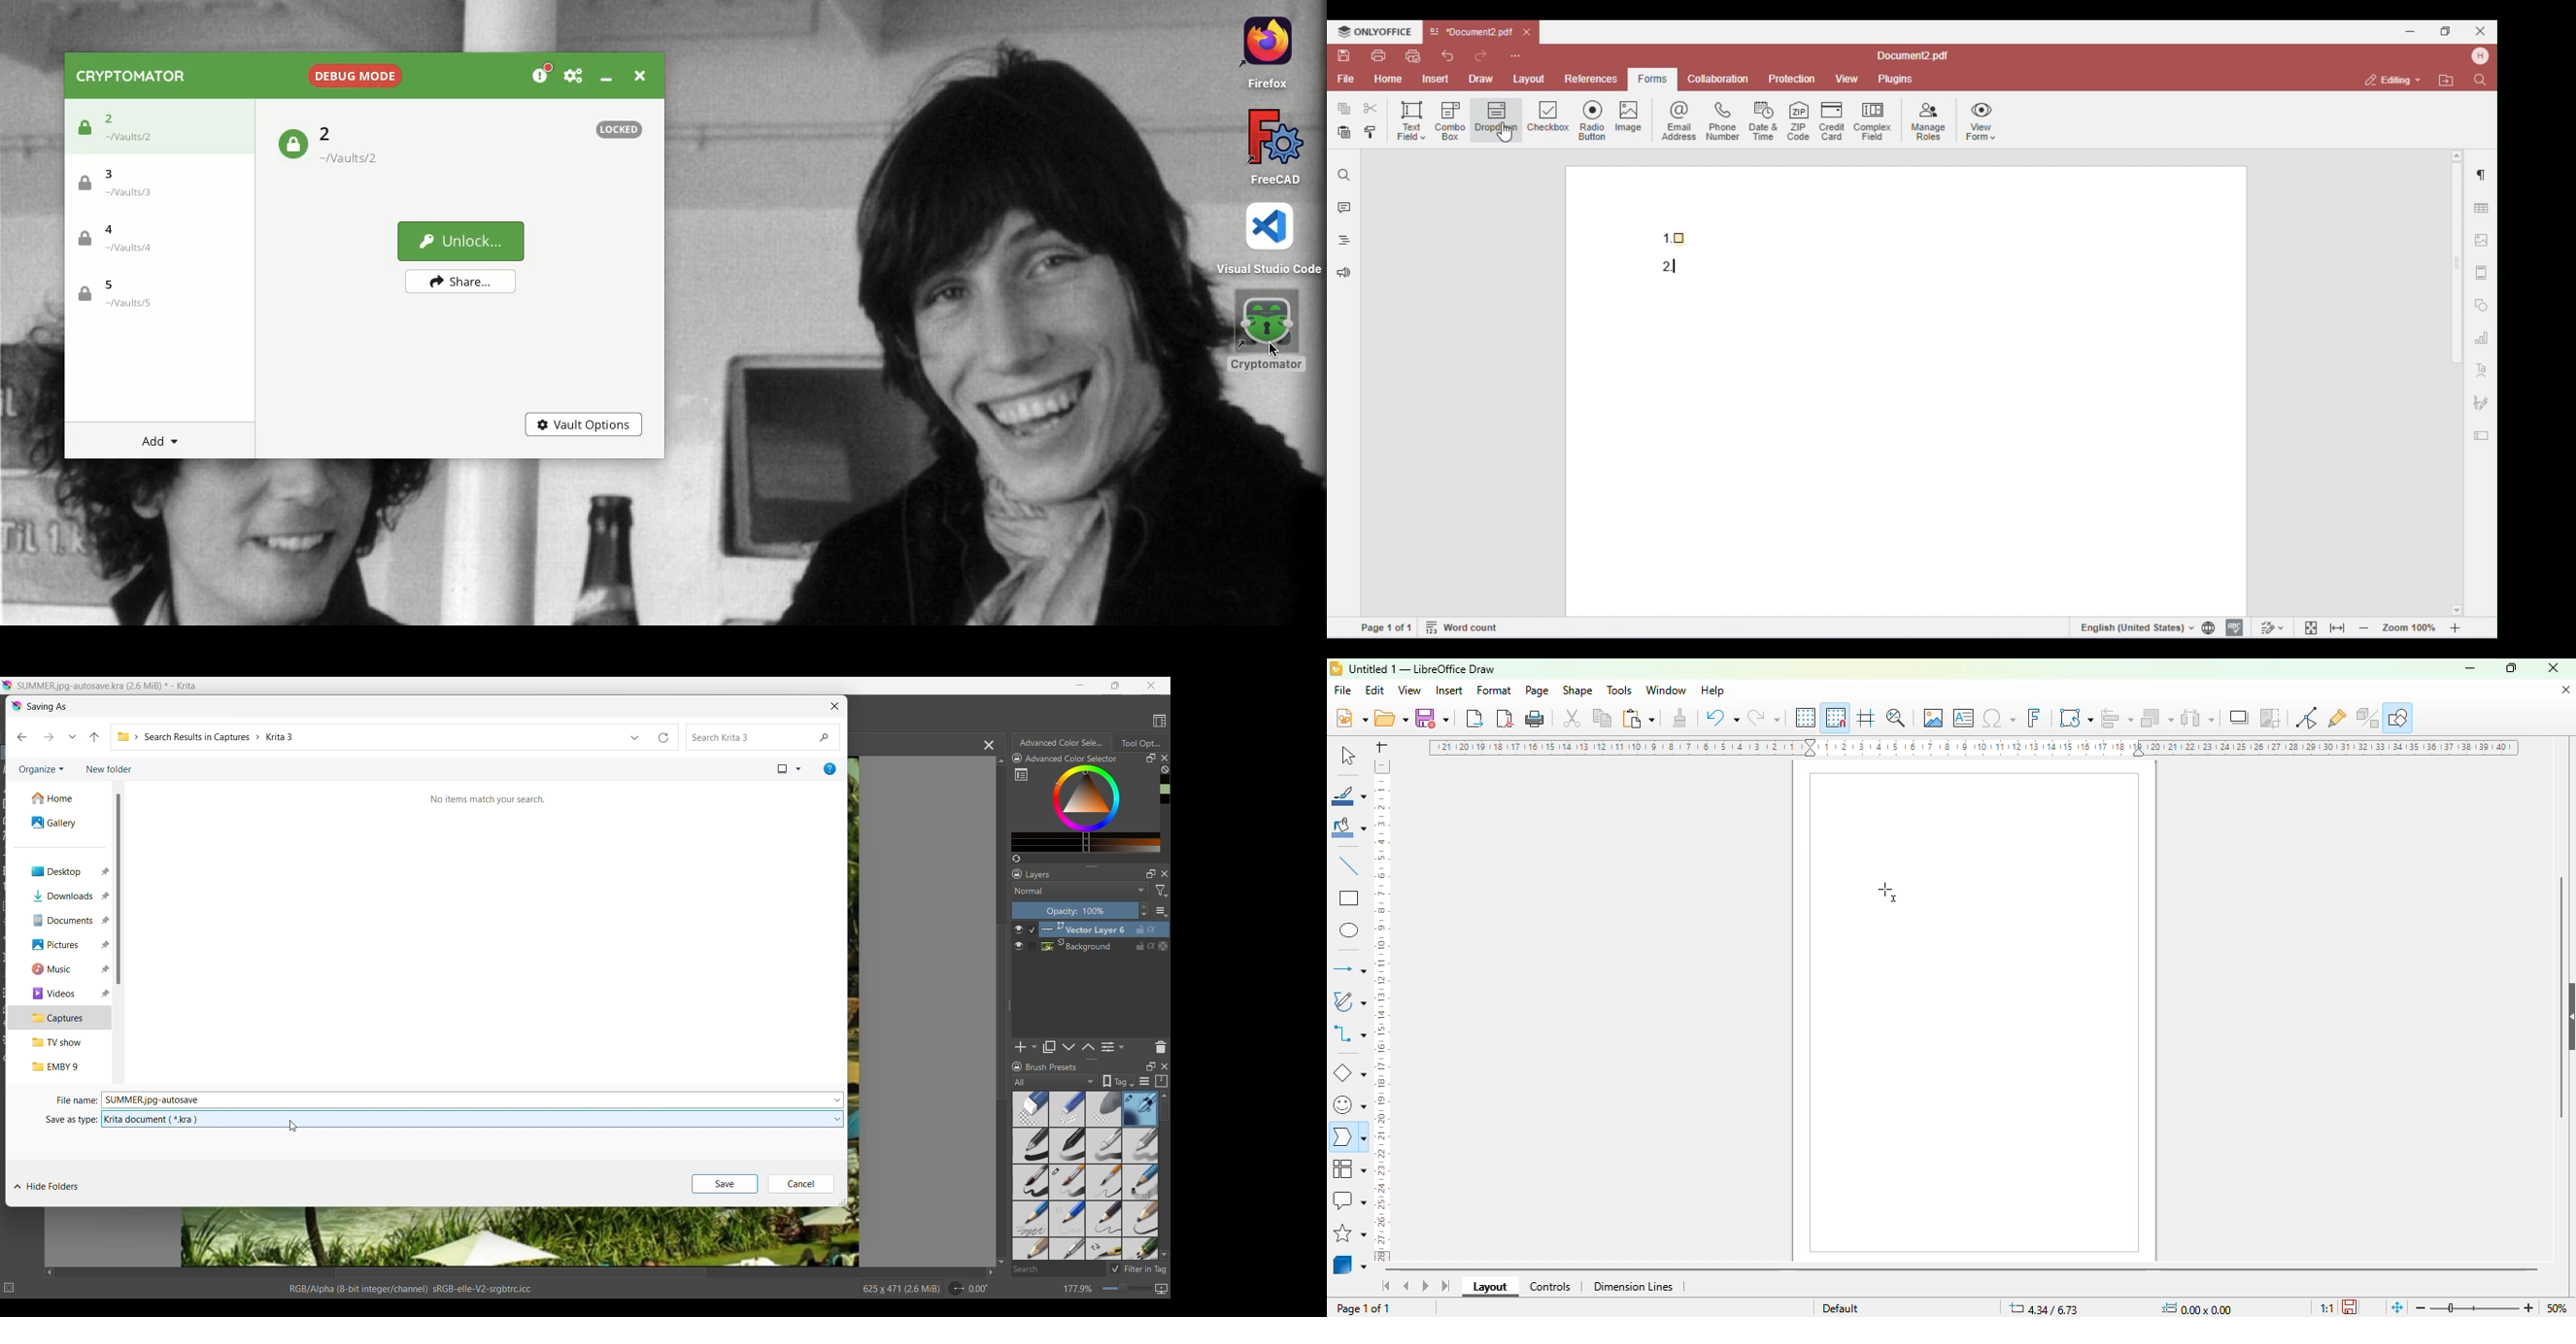 Image resolution: width=2576 pixels, height=1344 pixels. I want to click on ellipse, so click(1351, 931).